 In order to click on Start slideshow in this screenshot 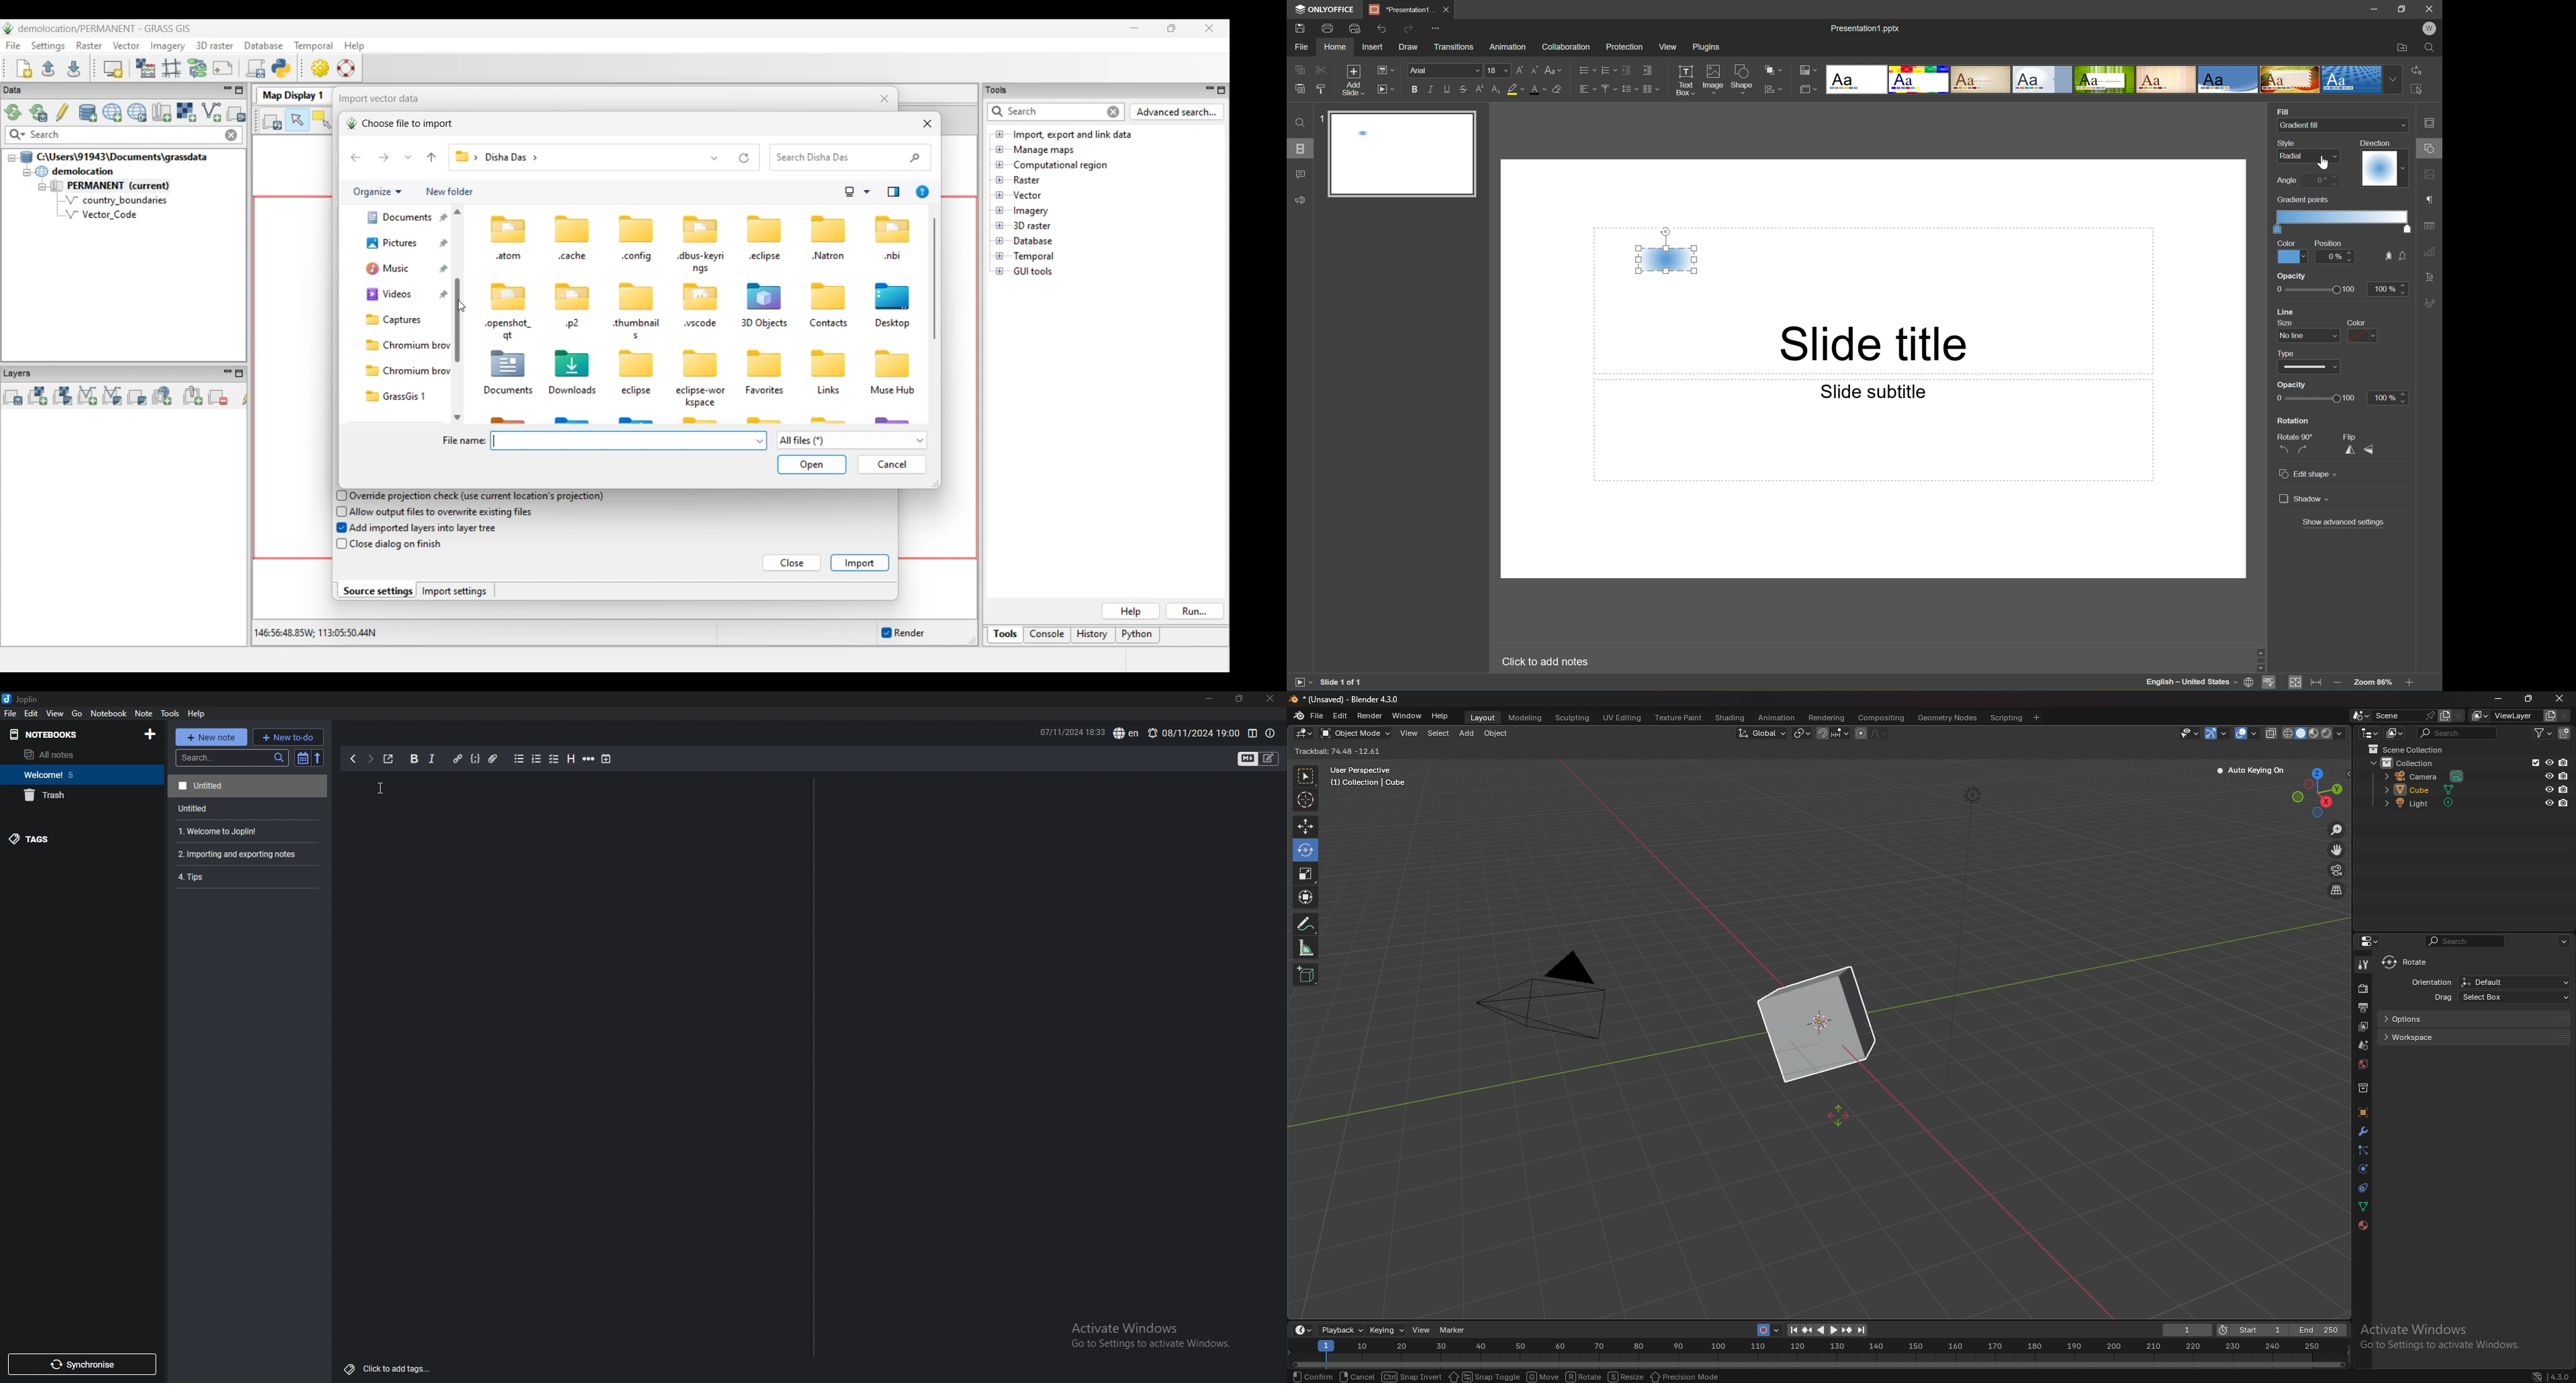, I will do `click(1302, 681)`.